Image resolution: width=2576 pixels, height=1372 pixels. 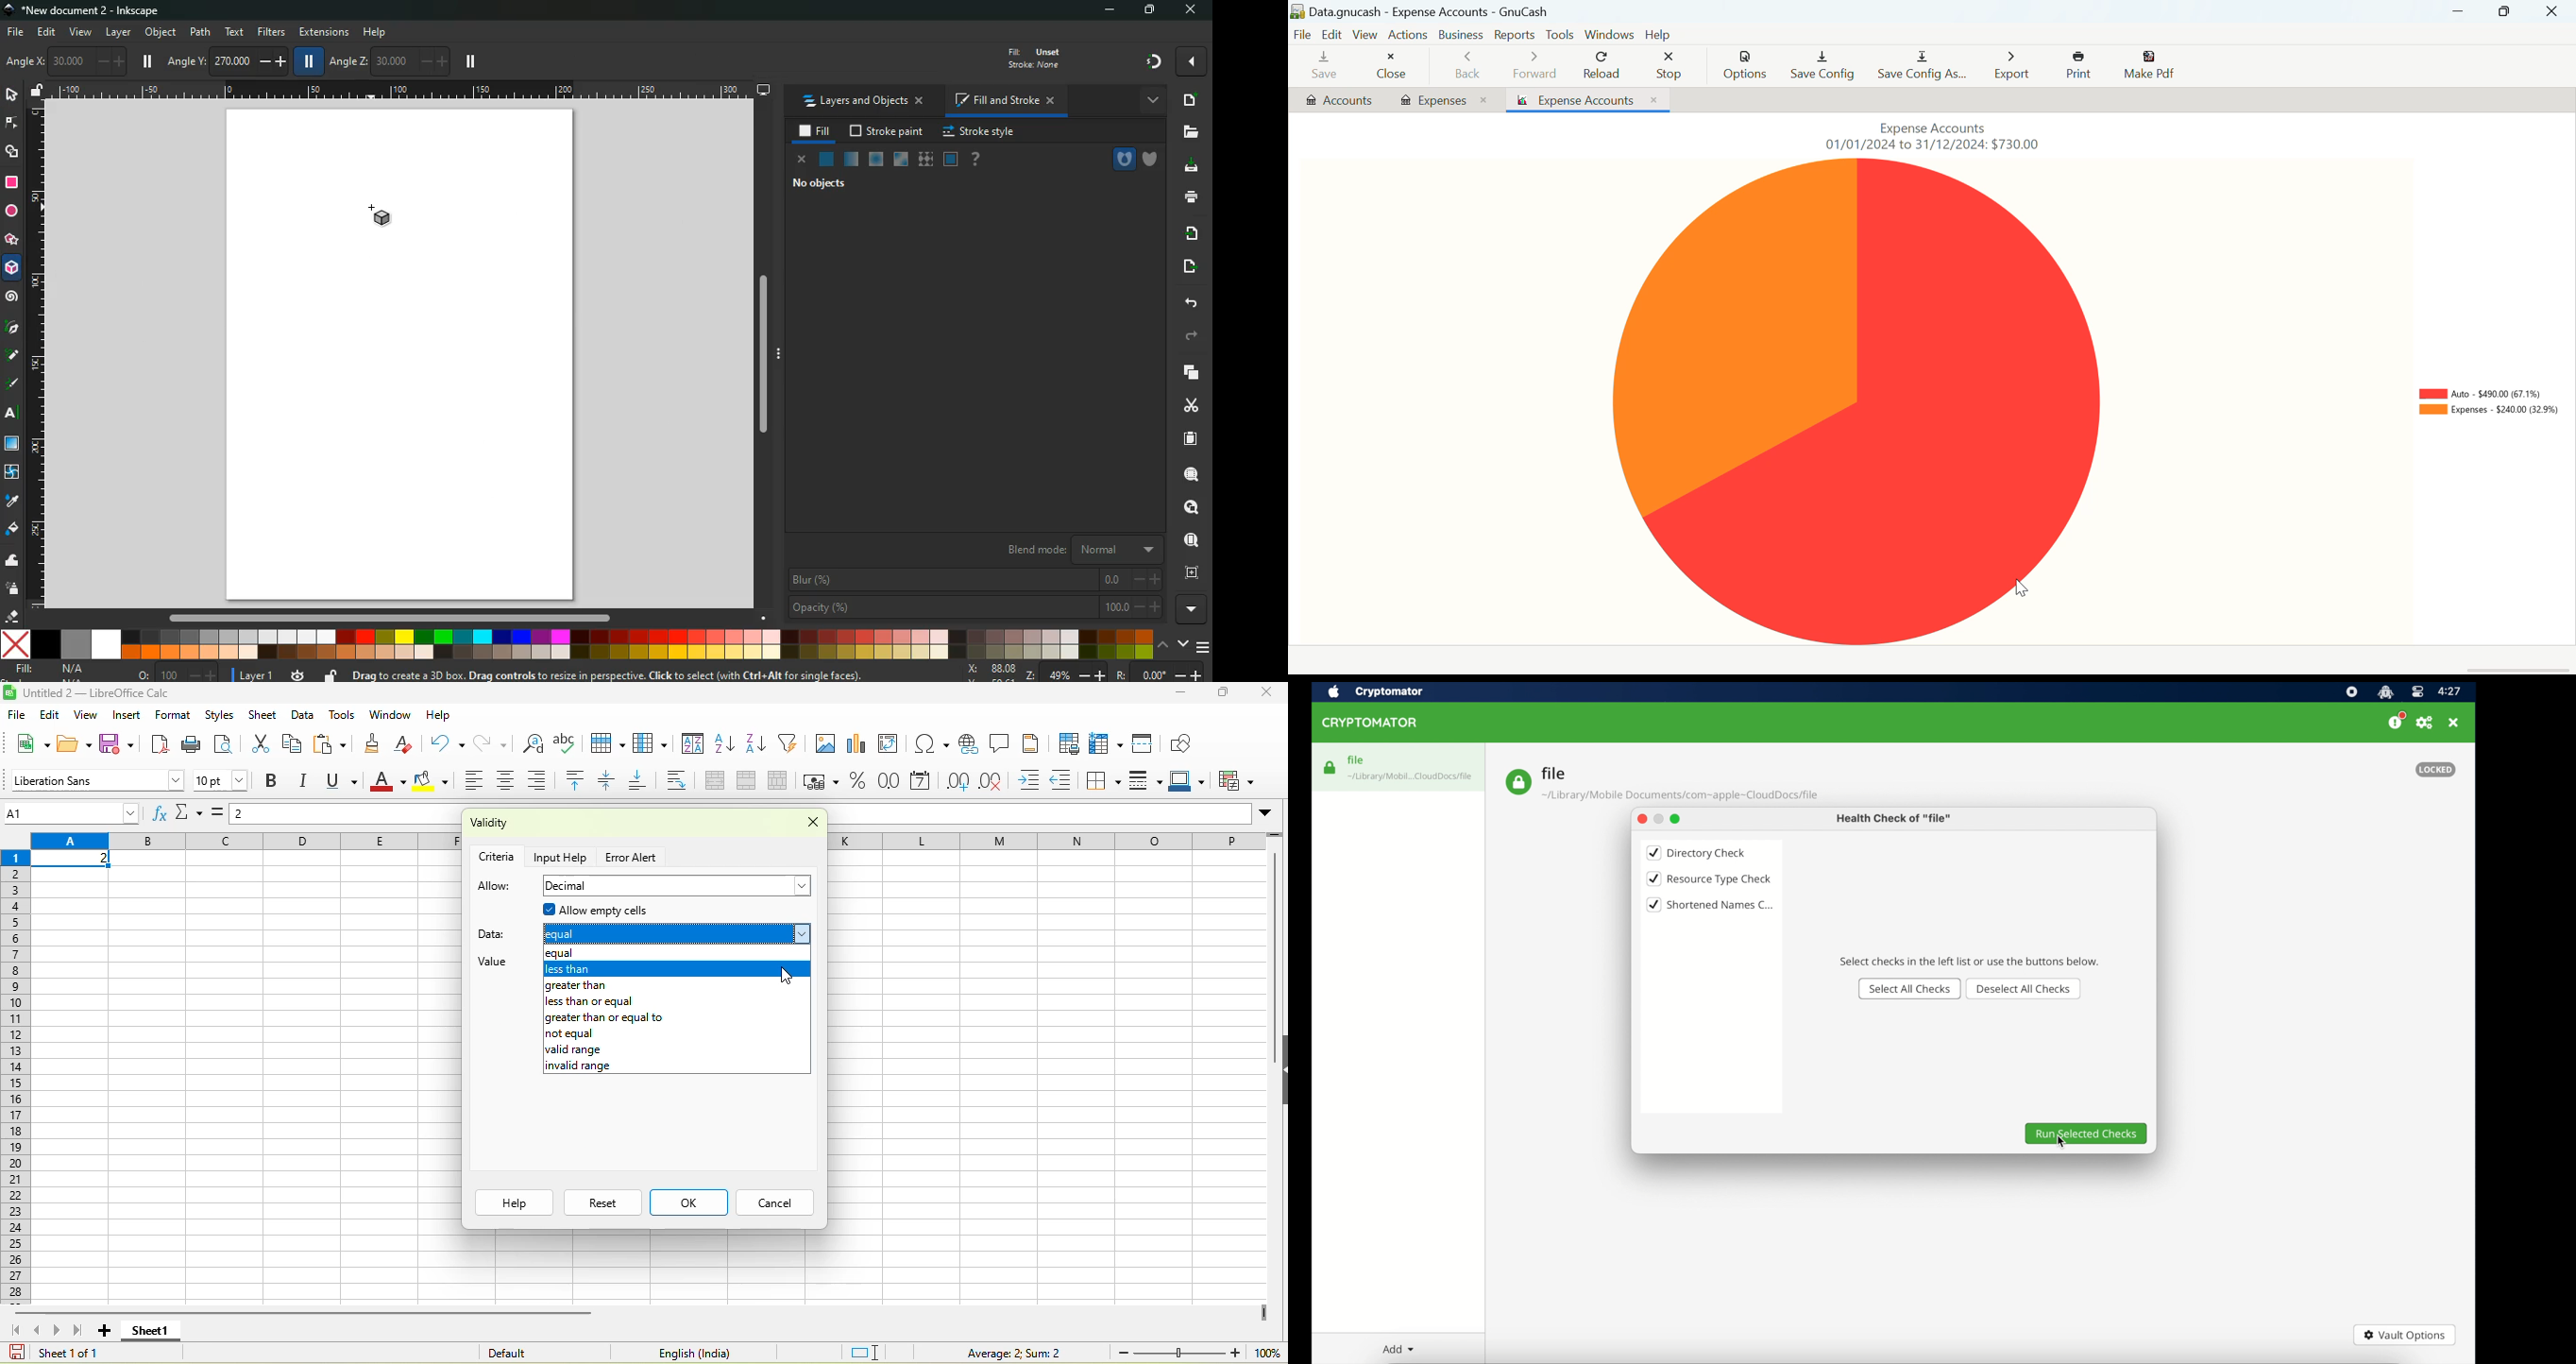 I want to click on row, so click(x=1046, y=841).